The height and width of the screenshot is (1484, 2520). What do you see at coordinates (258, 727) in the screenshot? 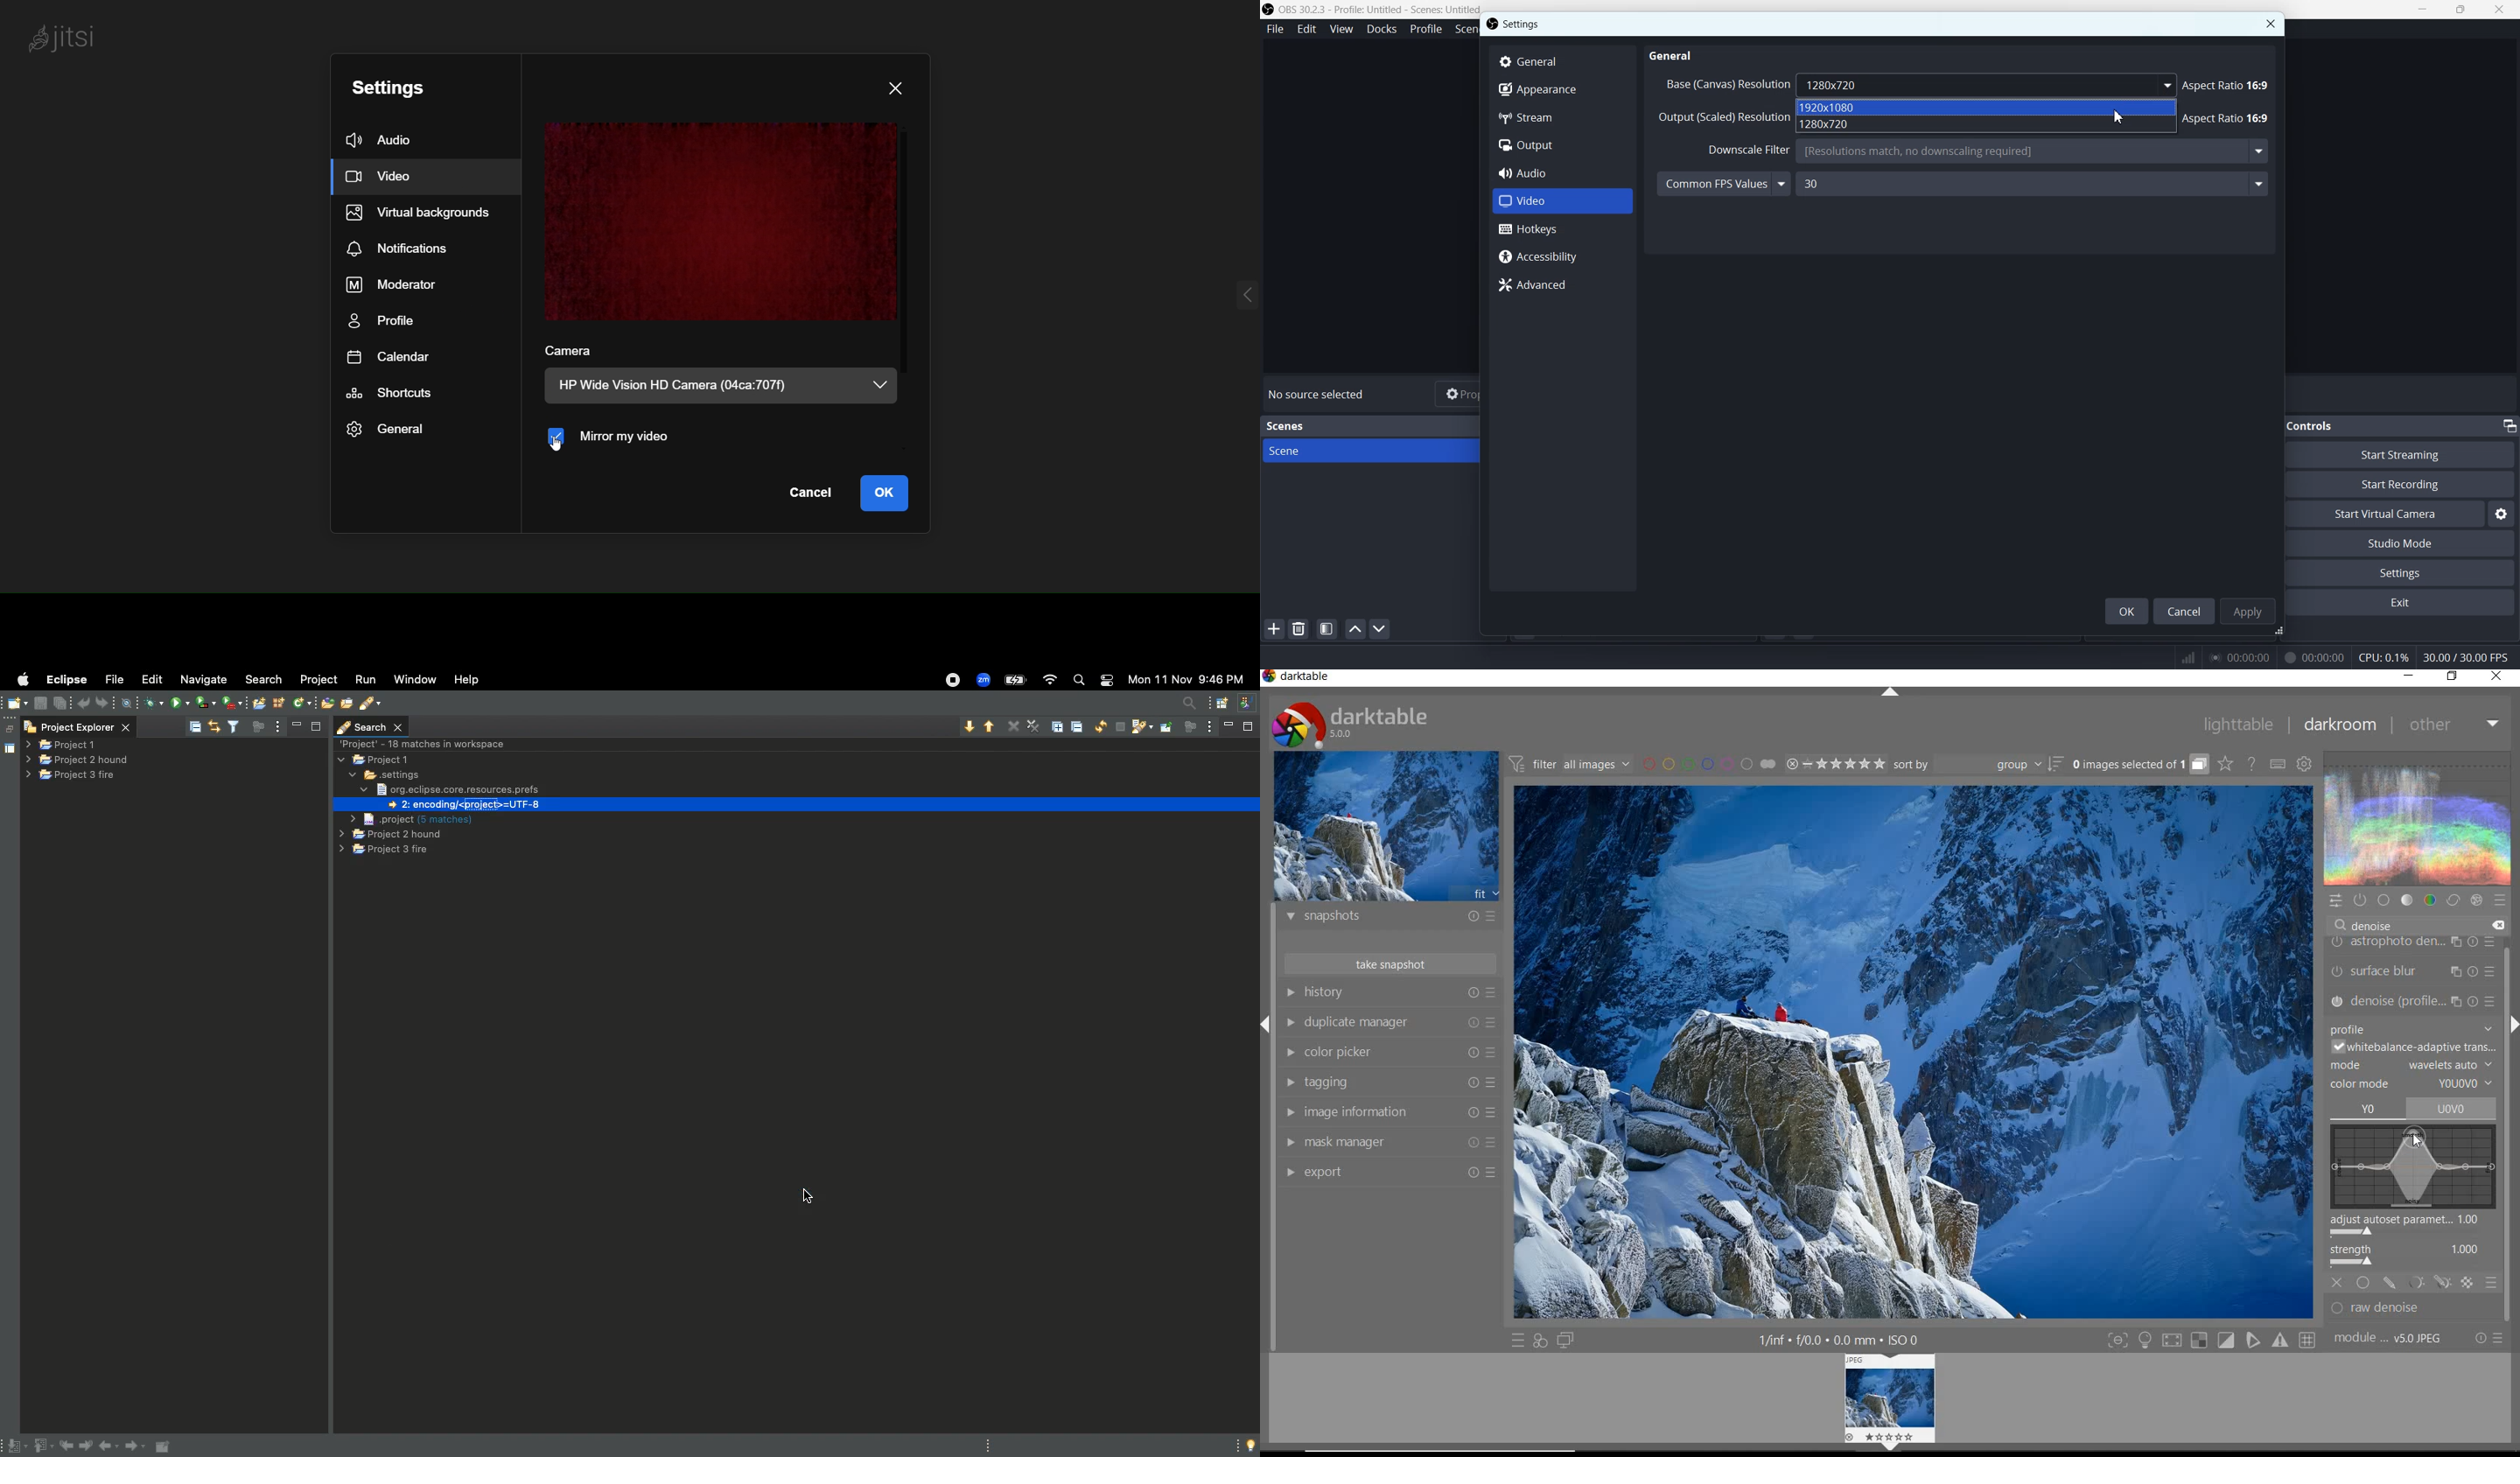
I see `focus on active task` at bounding box center [258, 727].